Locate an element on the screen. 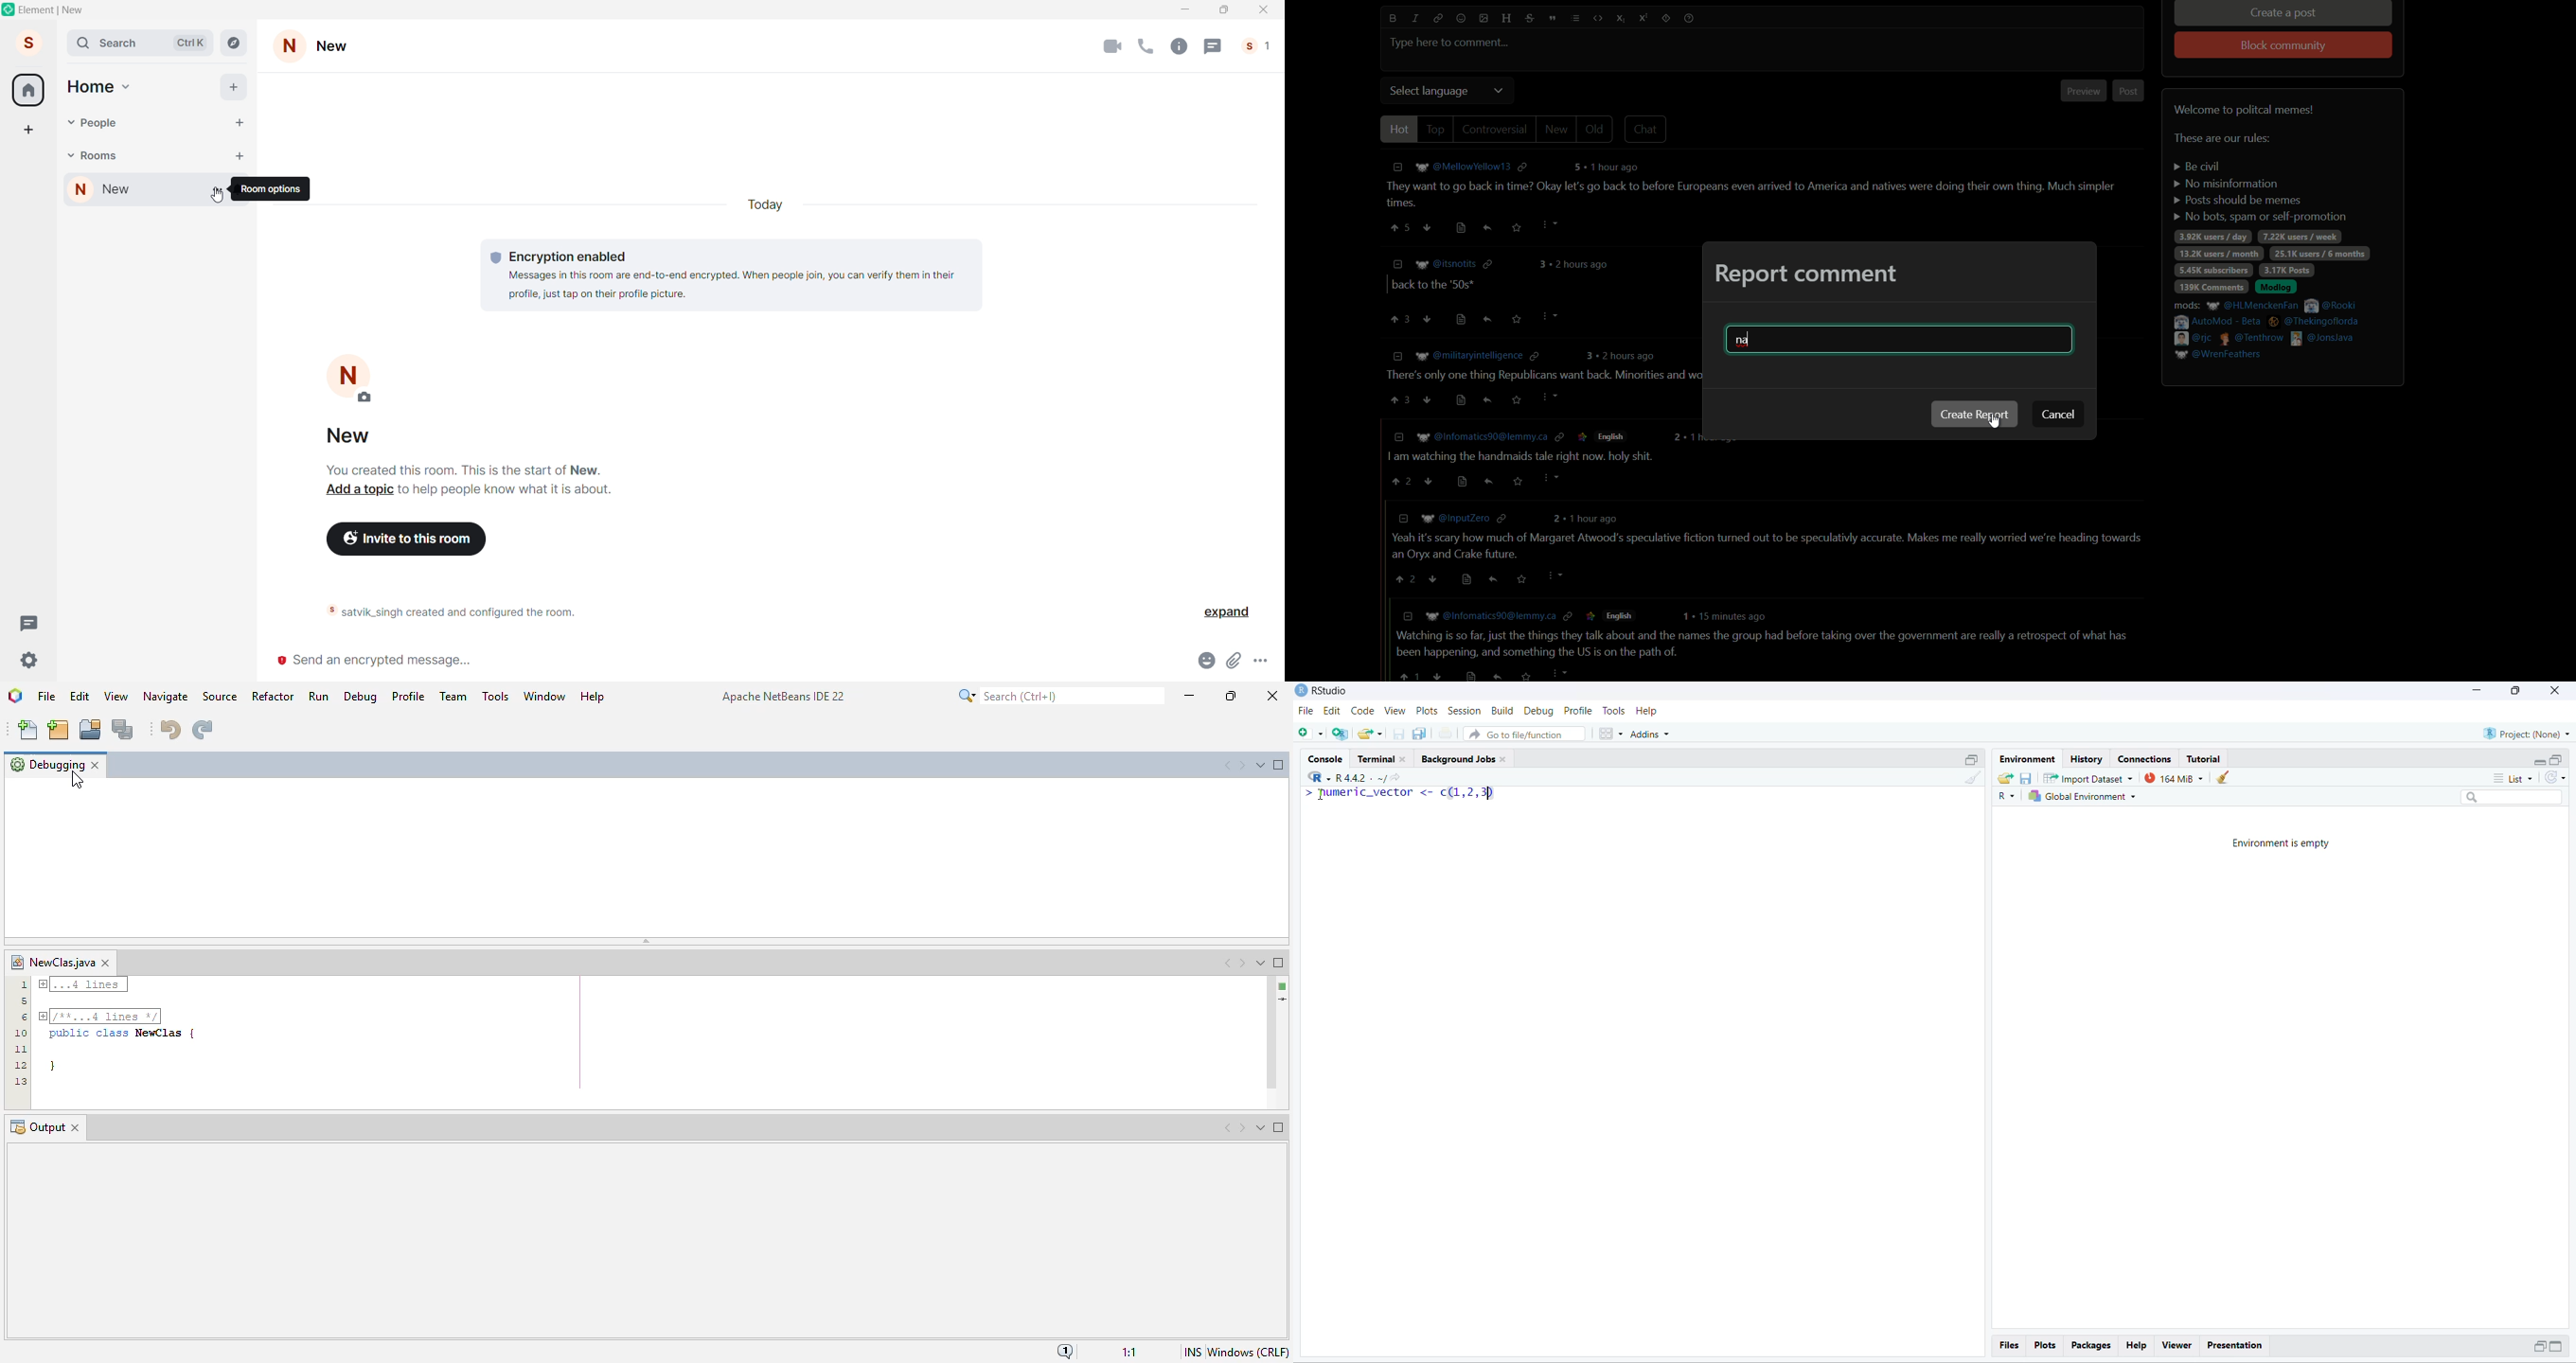 This screenshot has width=2576, height=1372. Project: (None) is located at coordinates (2528, 733).